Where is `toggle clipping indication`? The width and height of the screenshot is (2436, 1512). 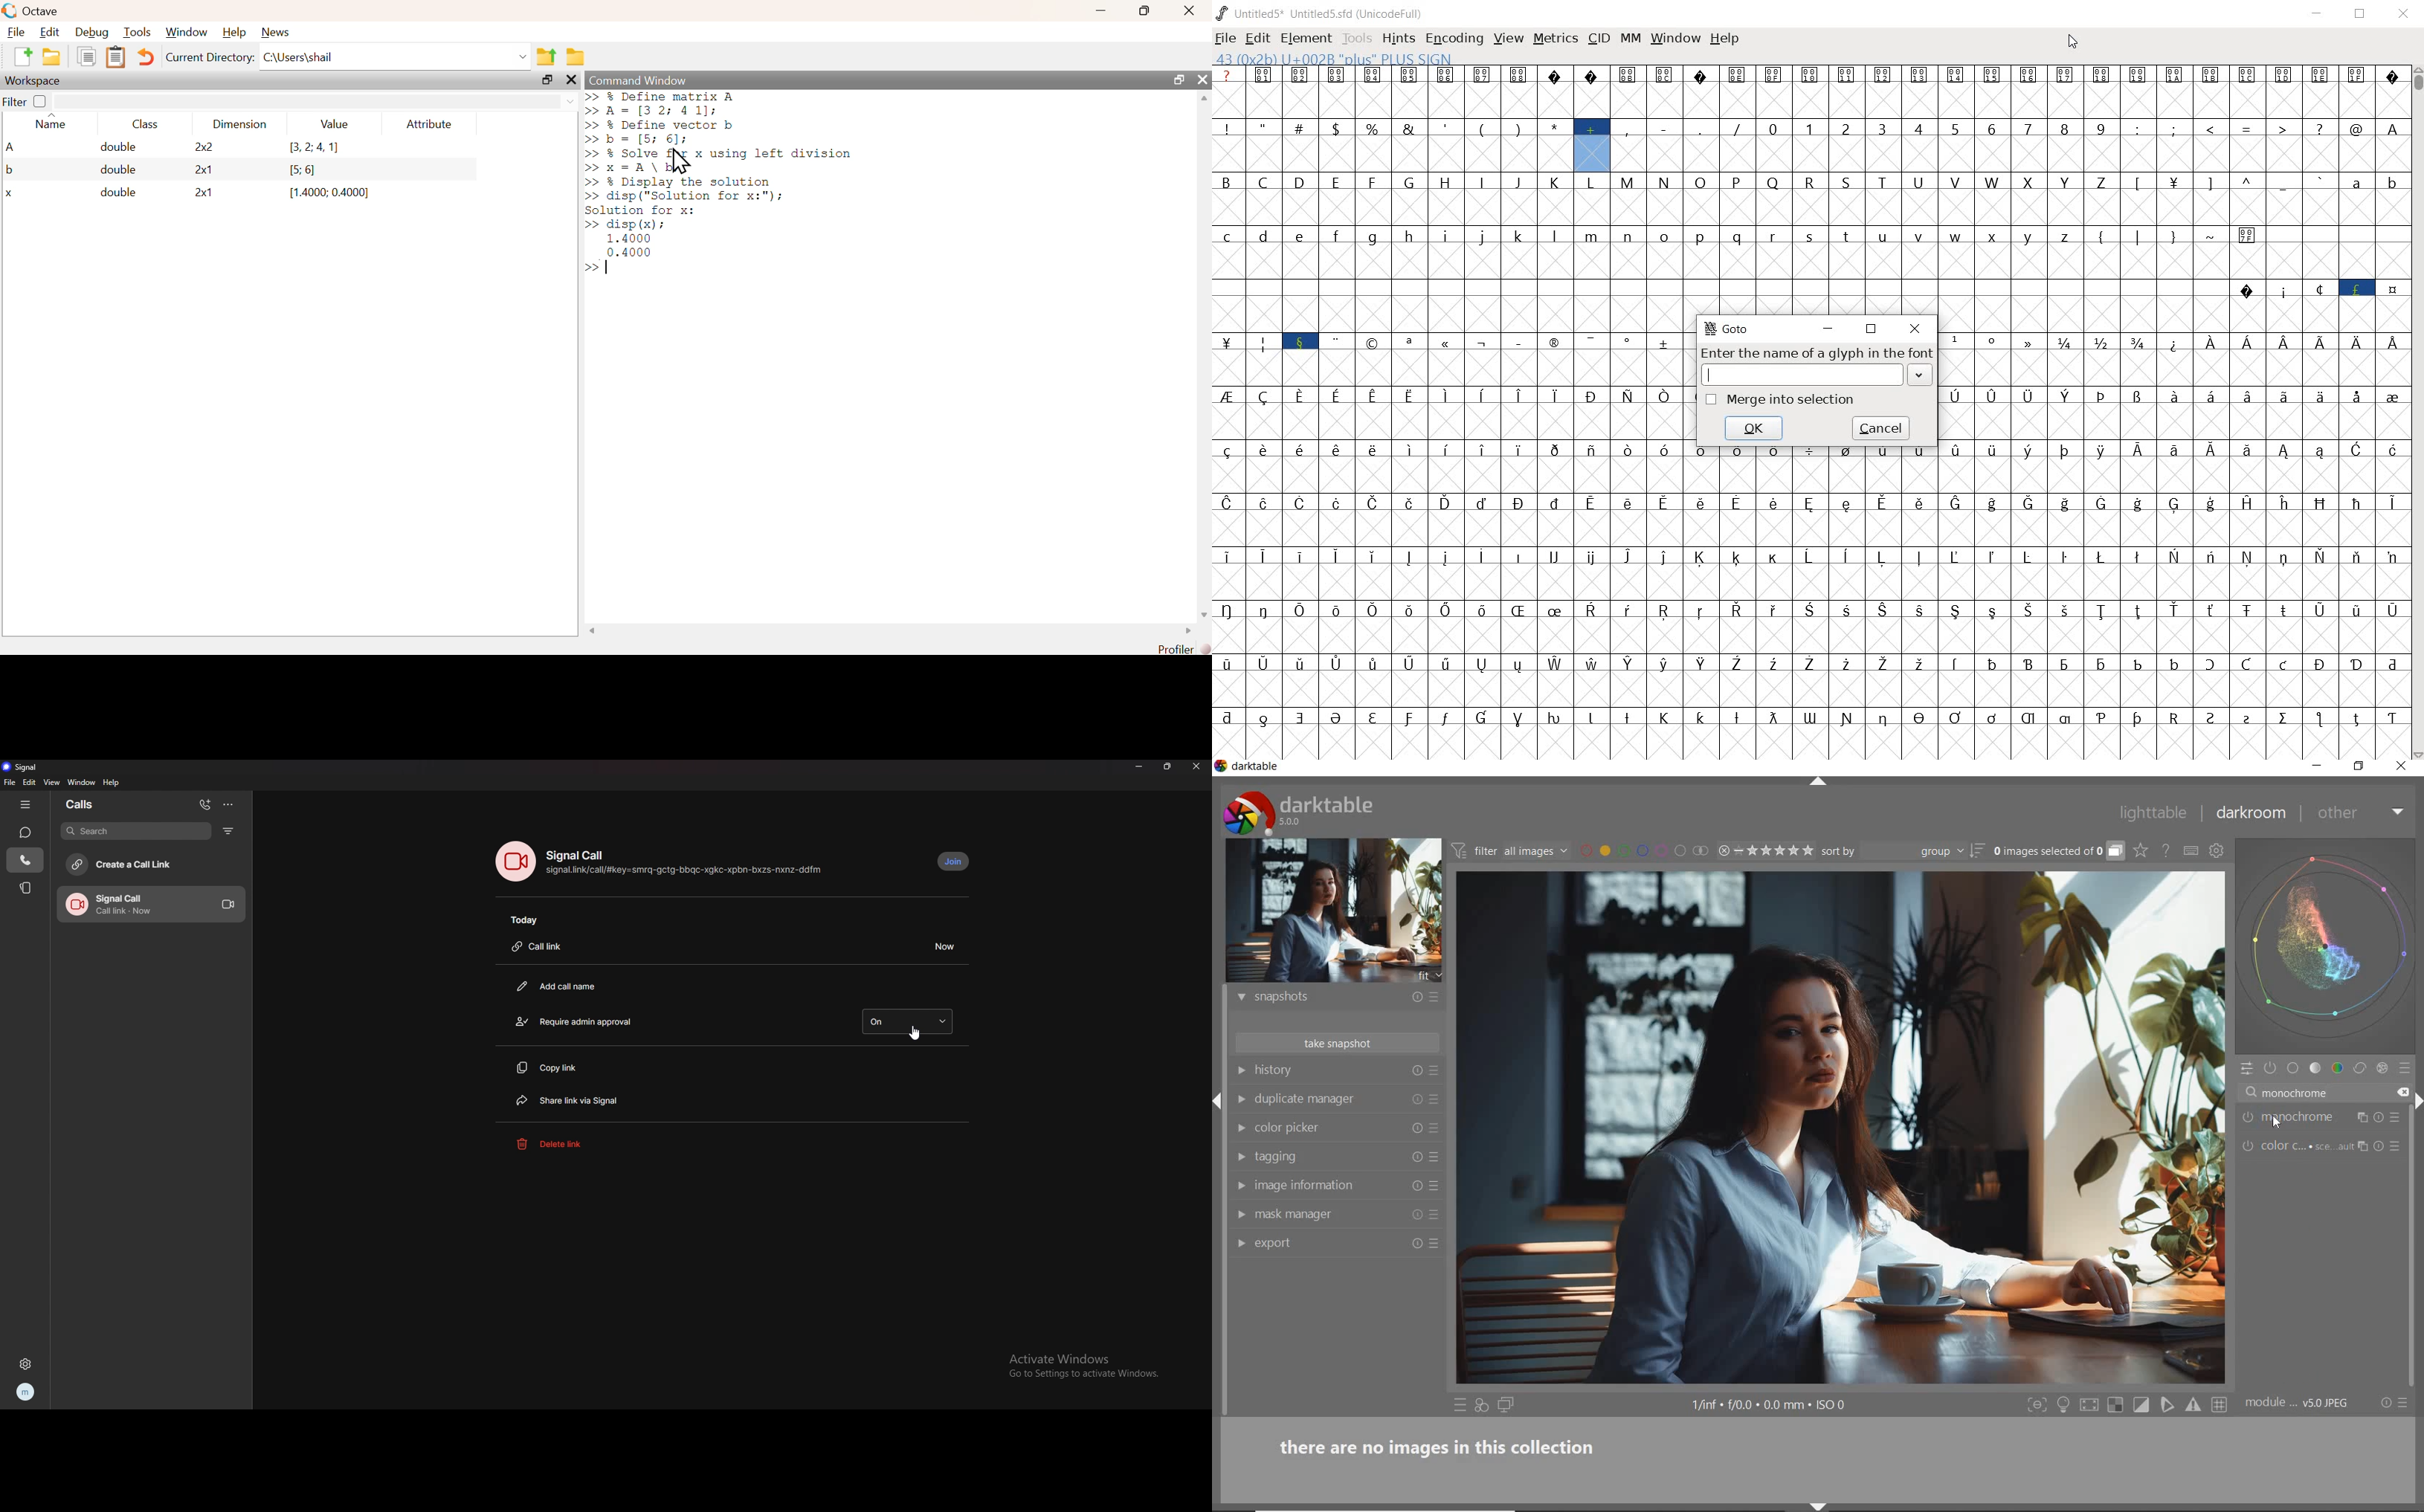 toggle clipping indication is located at coordinates (2143, 1405).